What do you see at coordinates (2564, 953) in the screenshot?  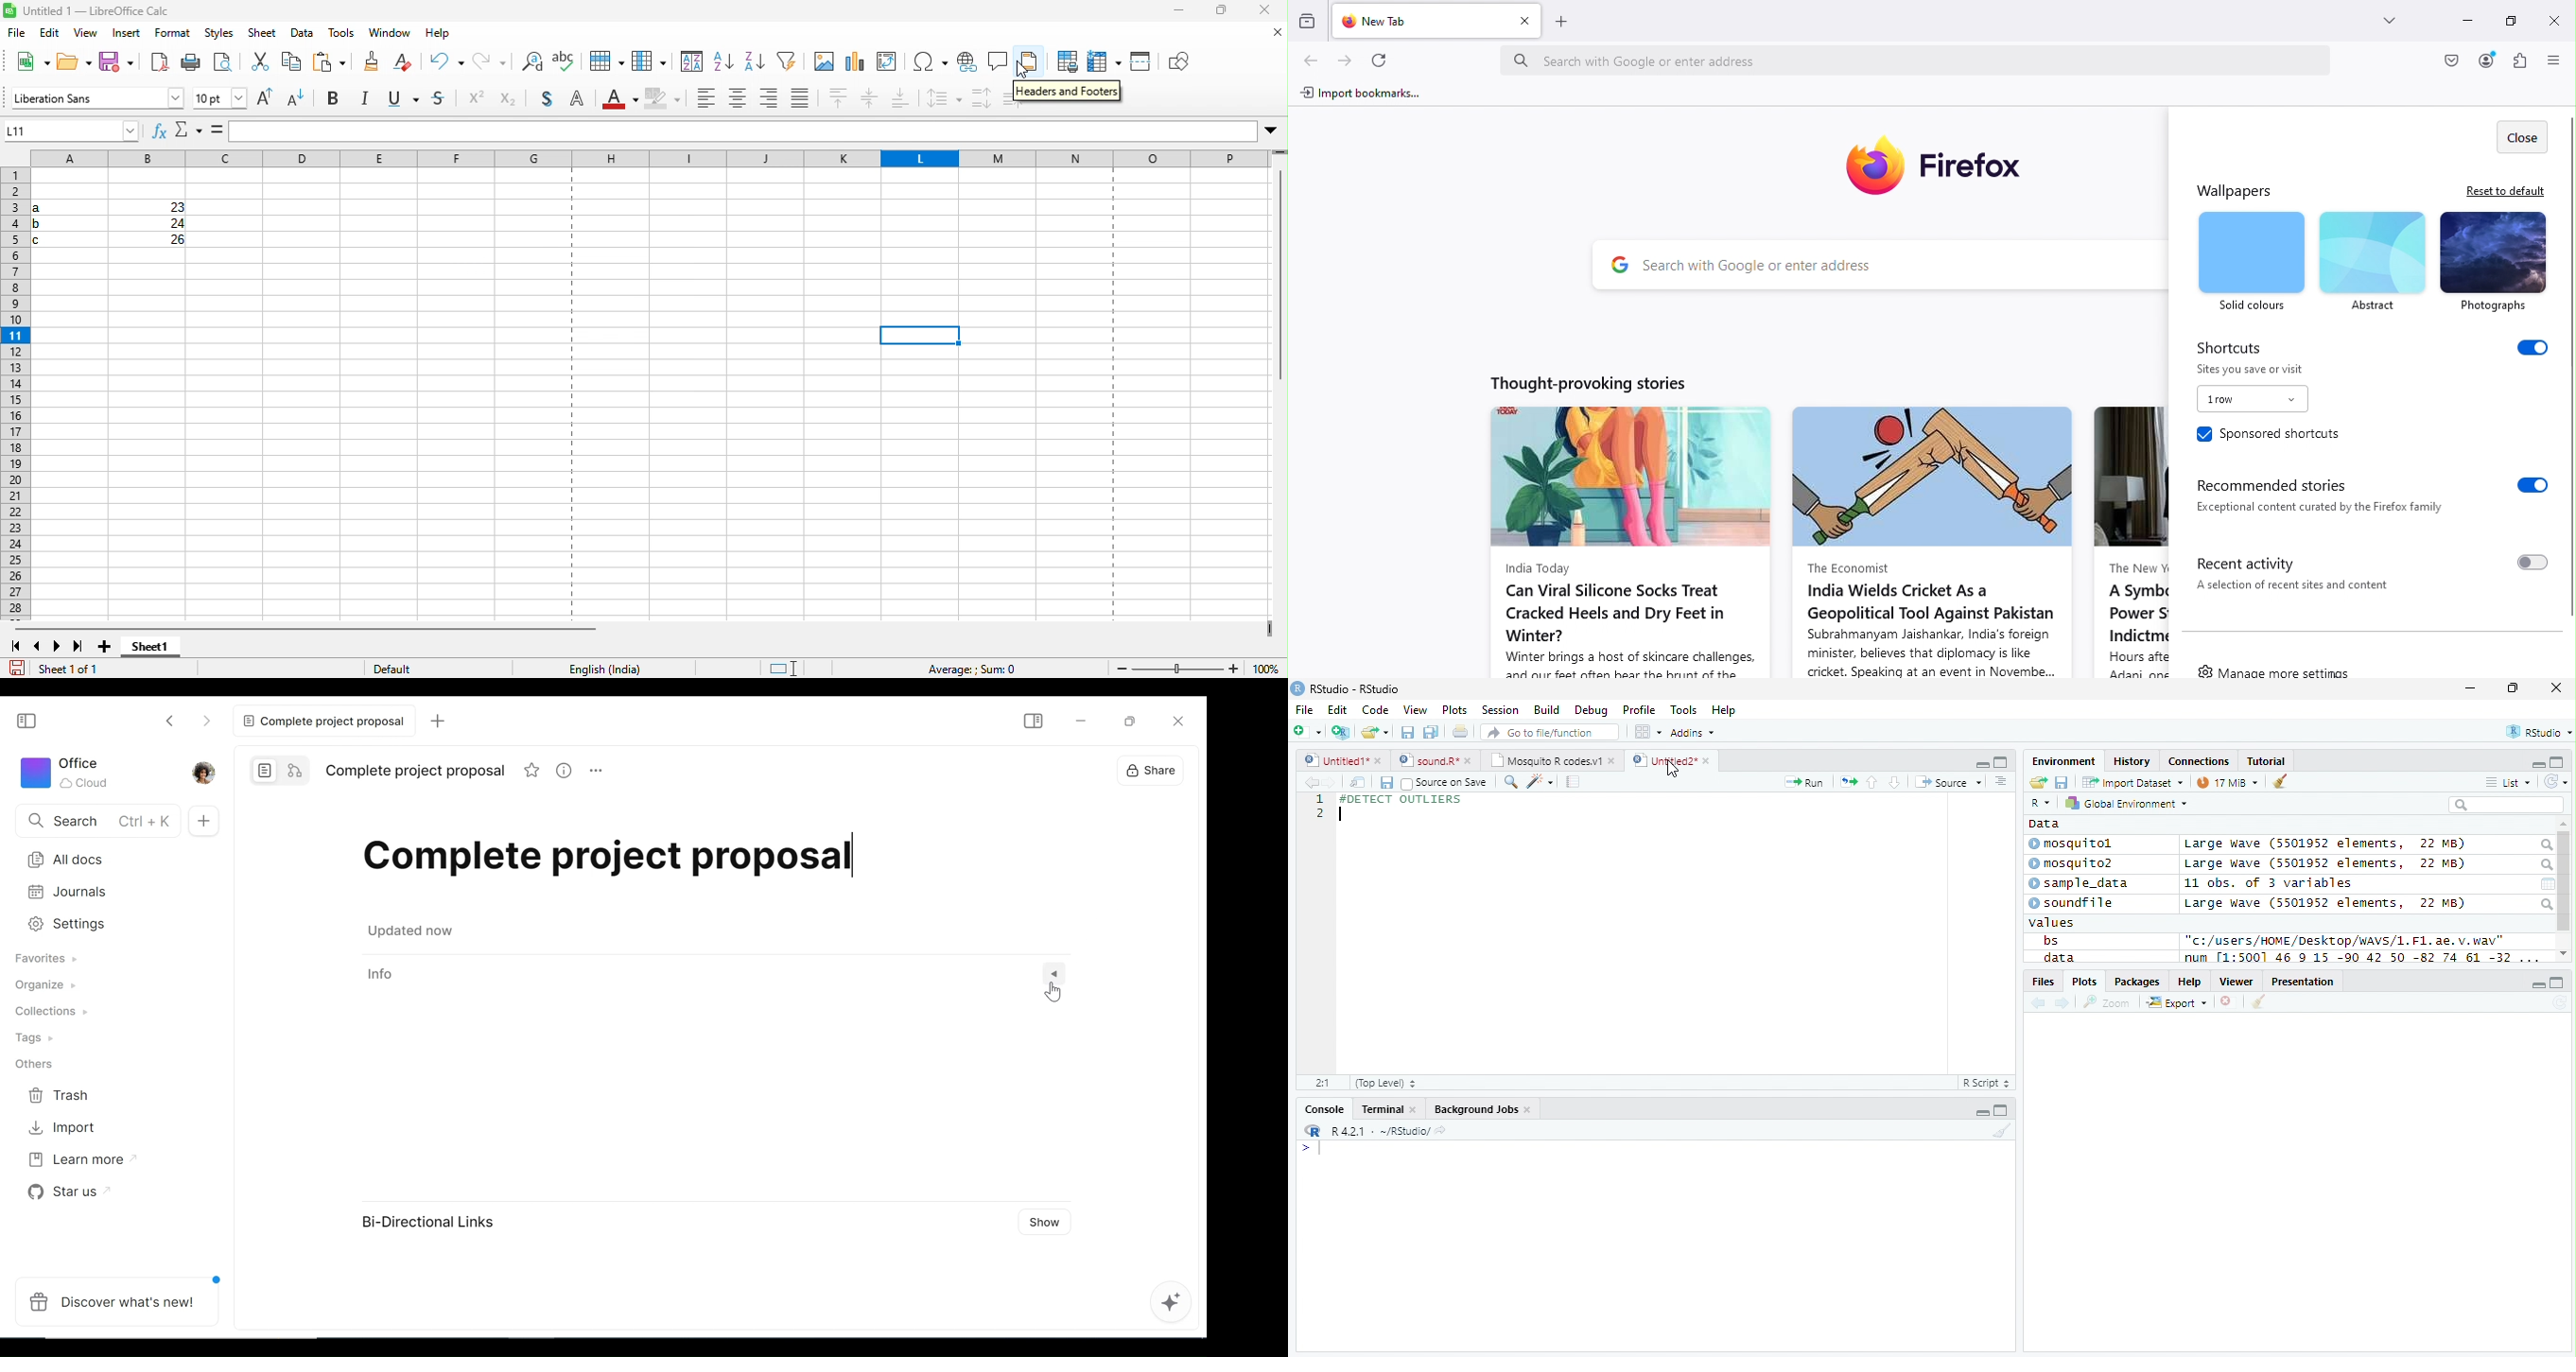 I see `scroll down` at bounding box center [2564, 953].